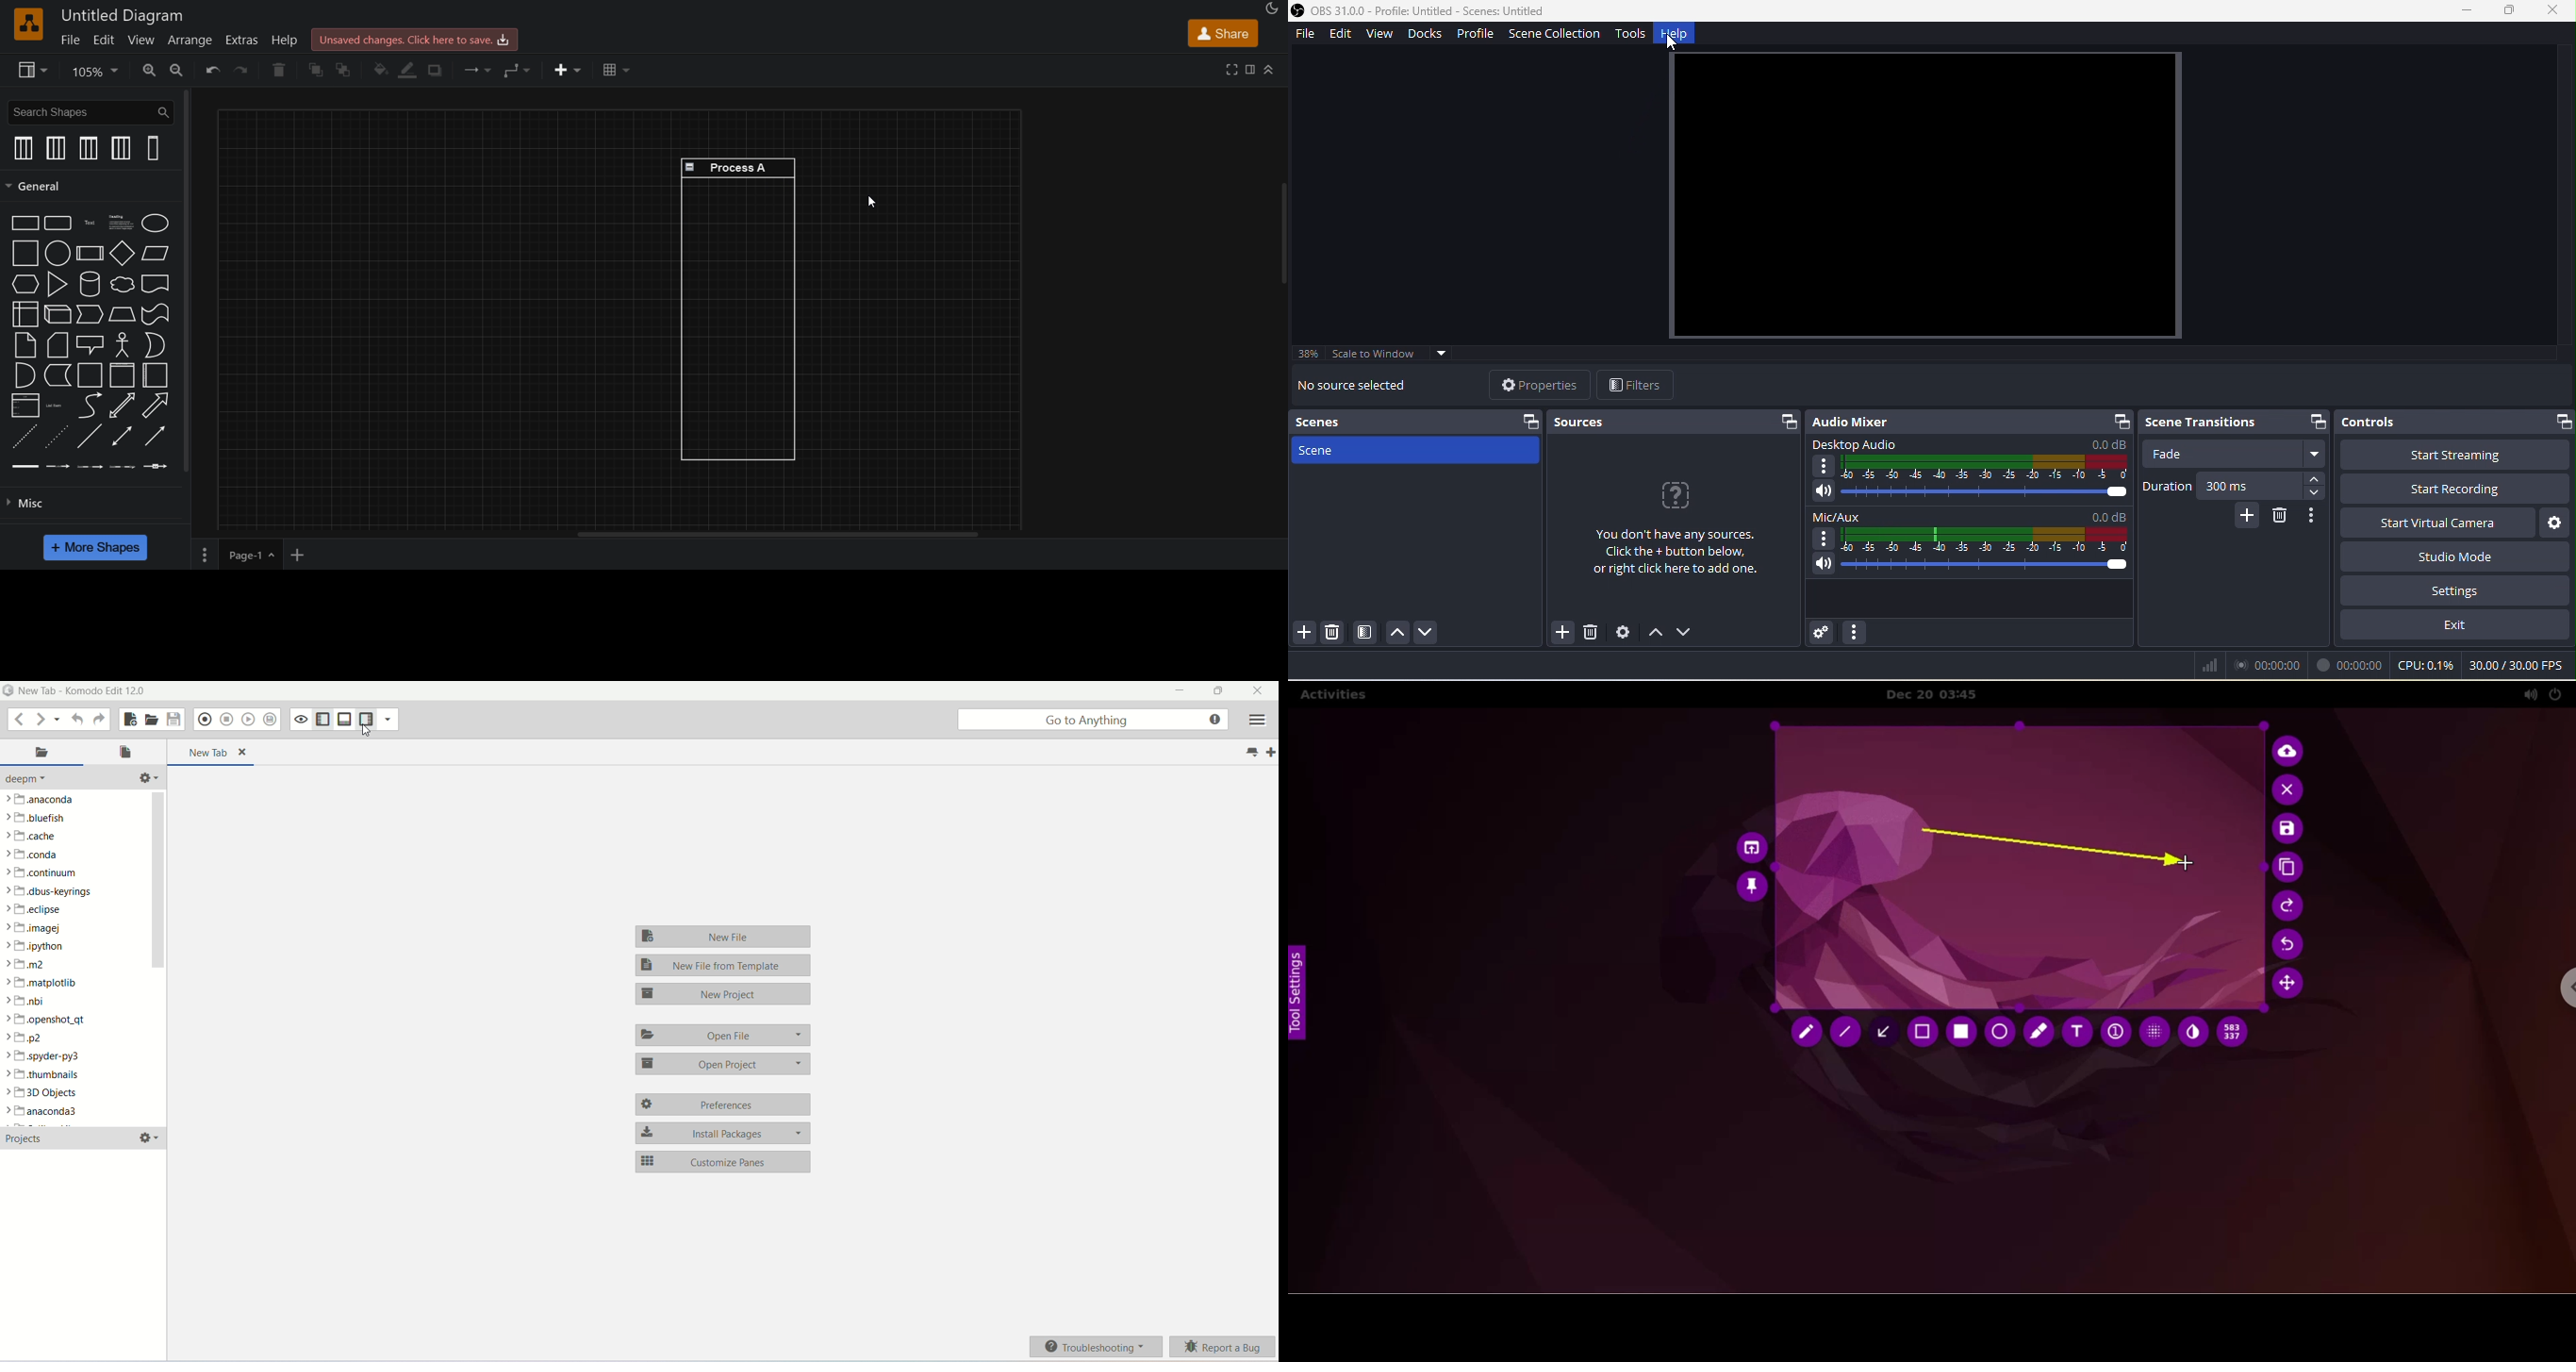  I want to click on misc, so click(25, 507).